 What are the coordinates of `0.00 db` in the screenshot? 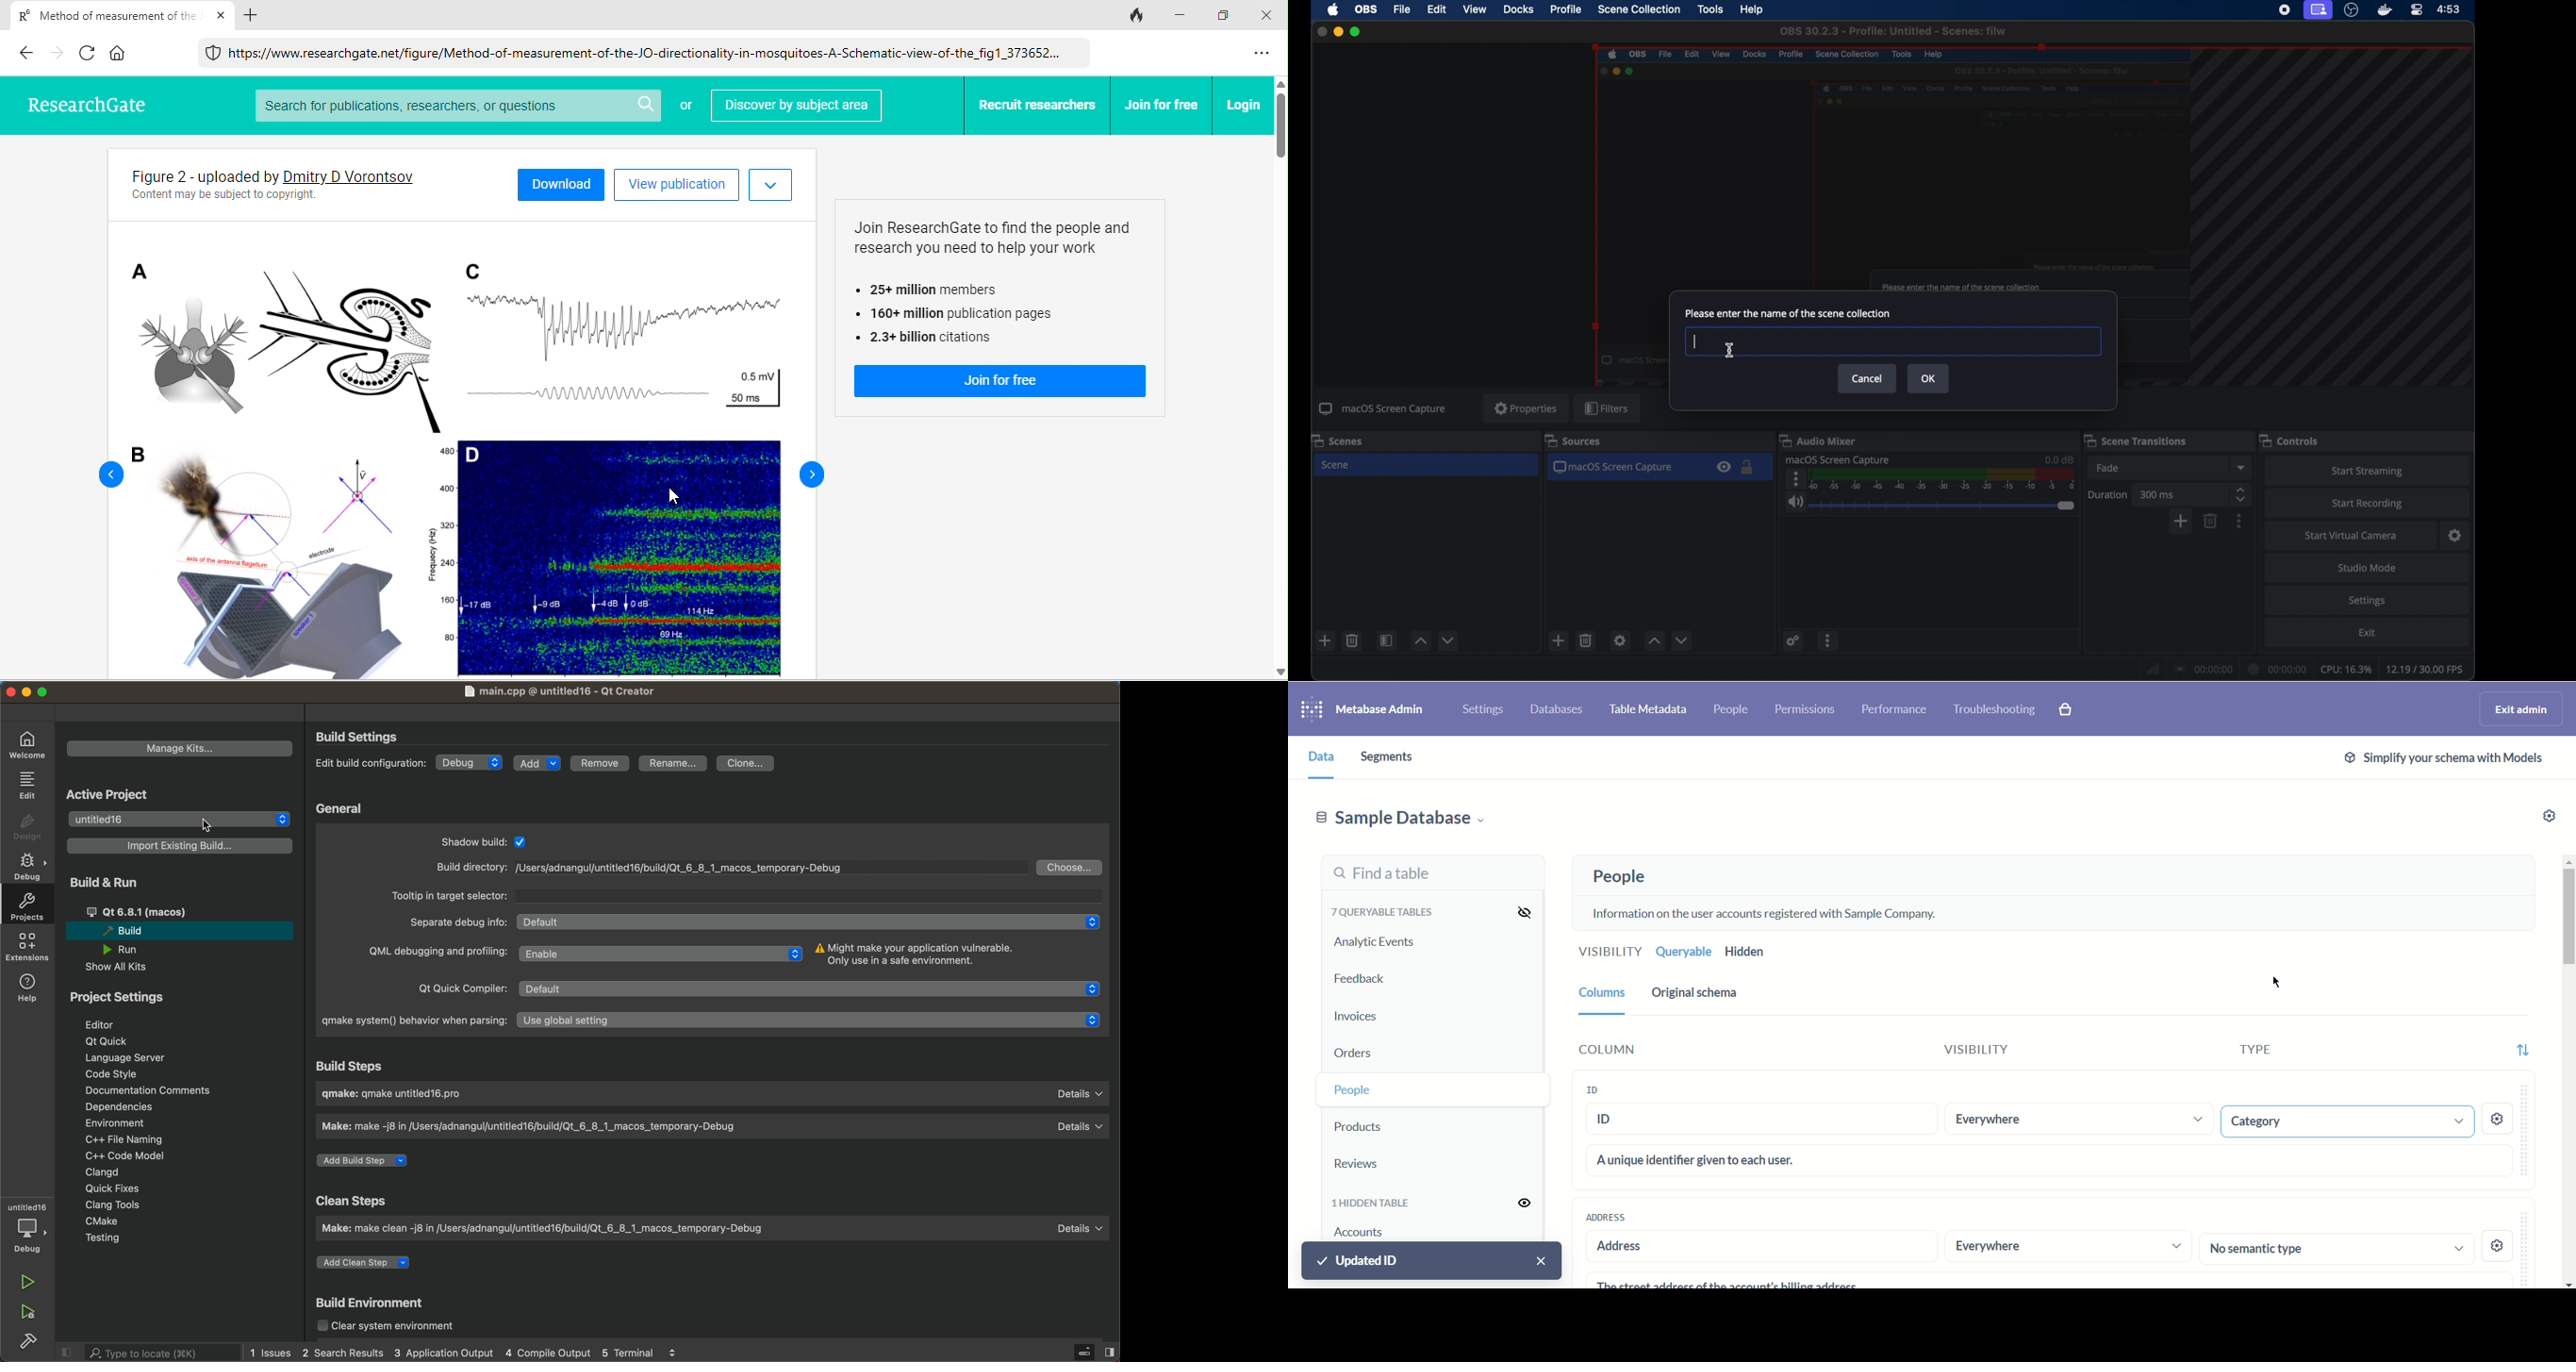 It's located at (2058, 457).